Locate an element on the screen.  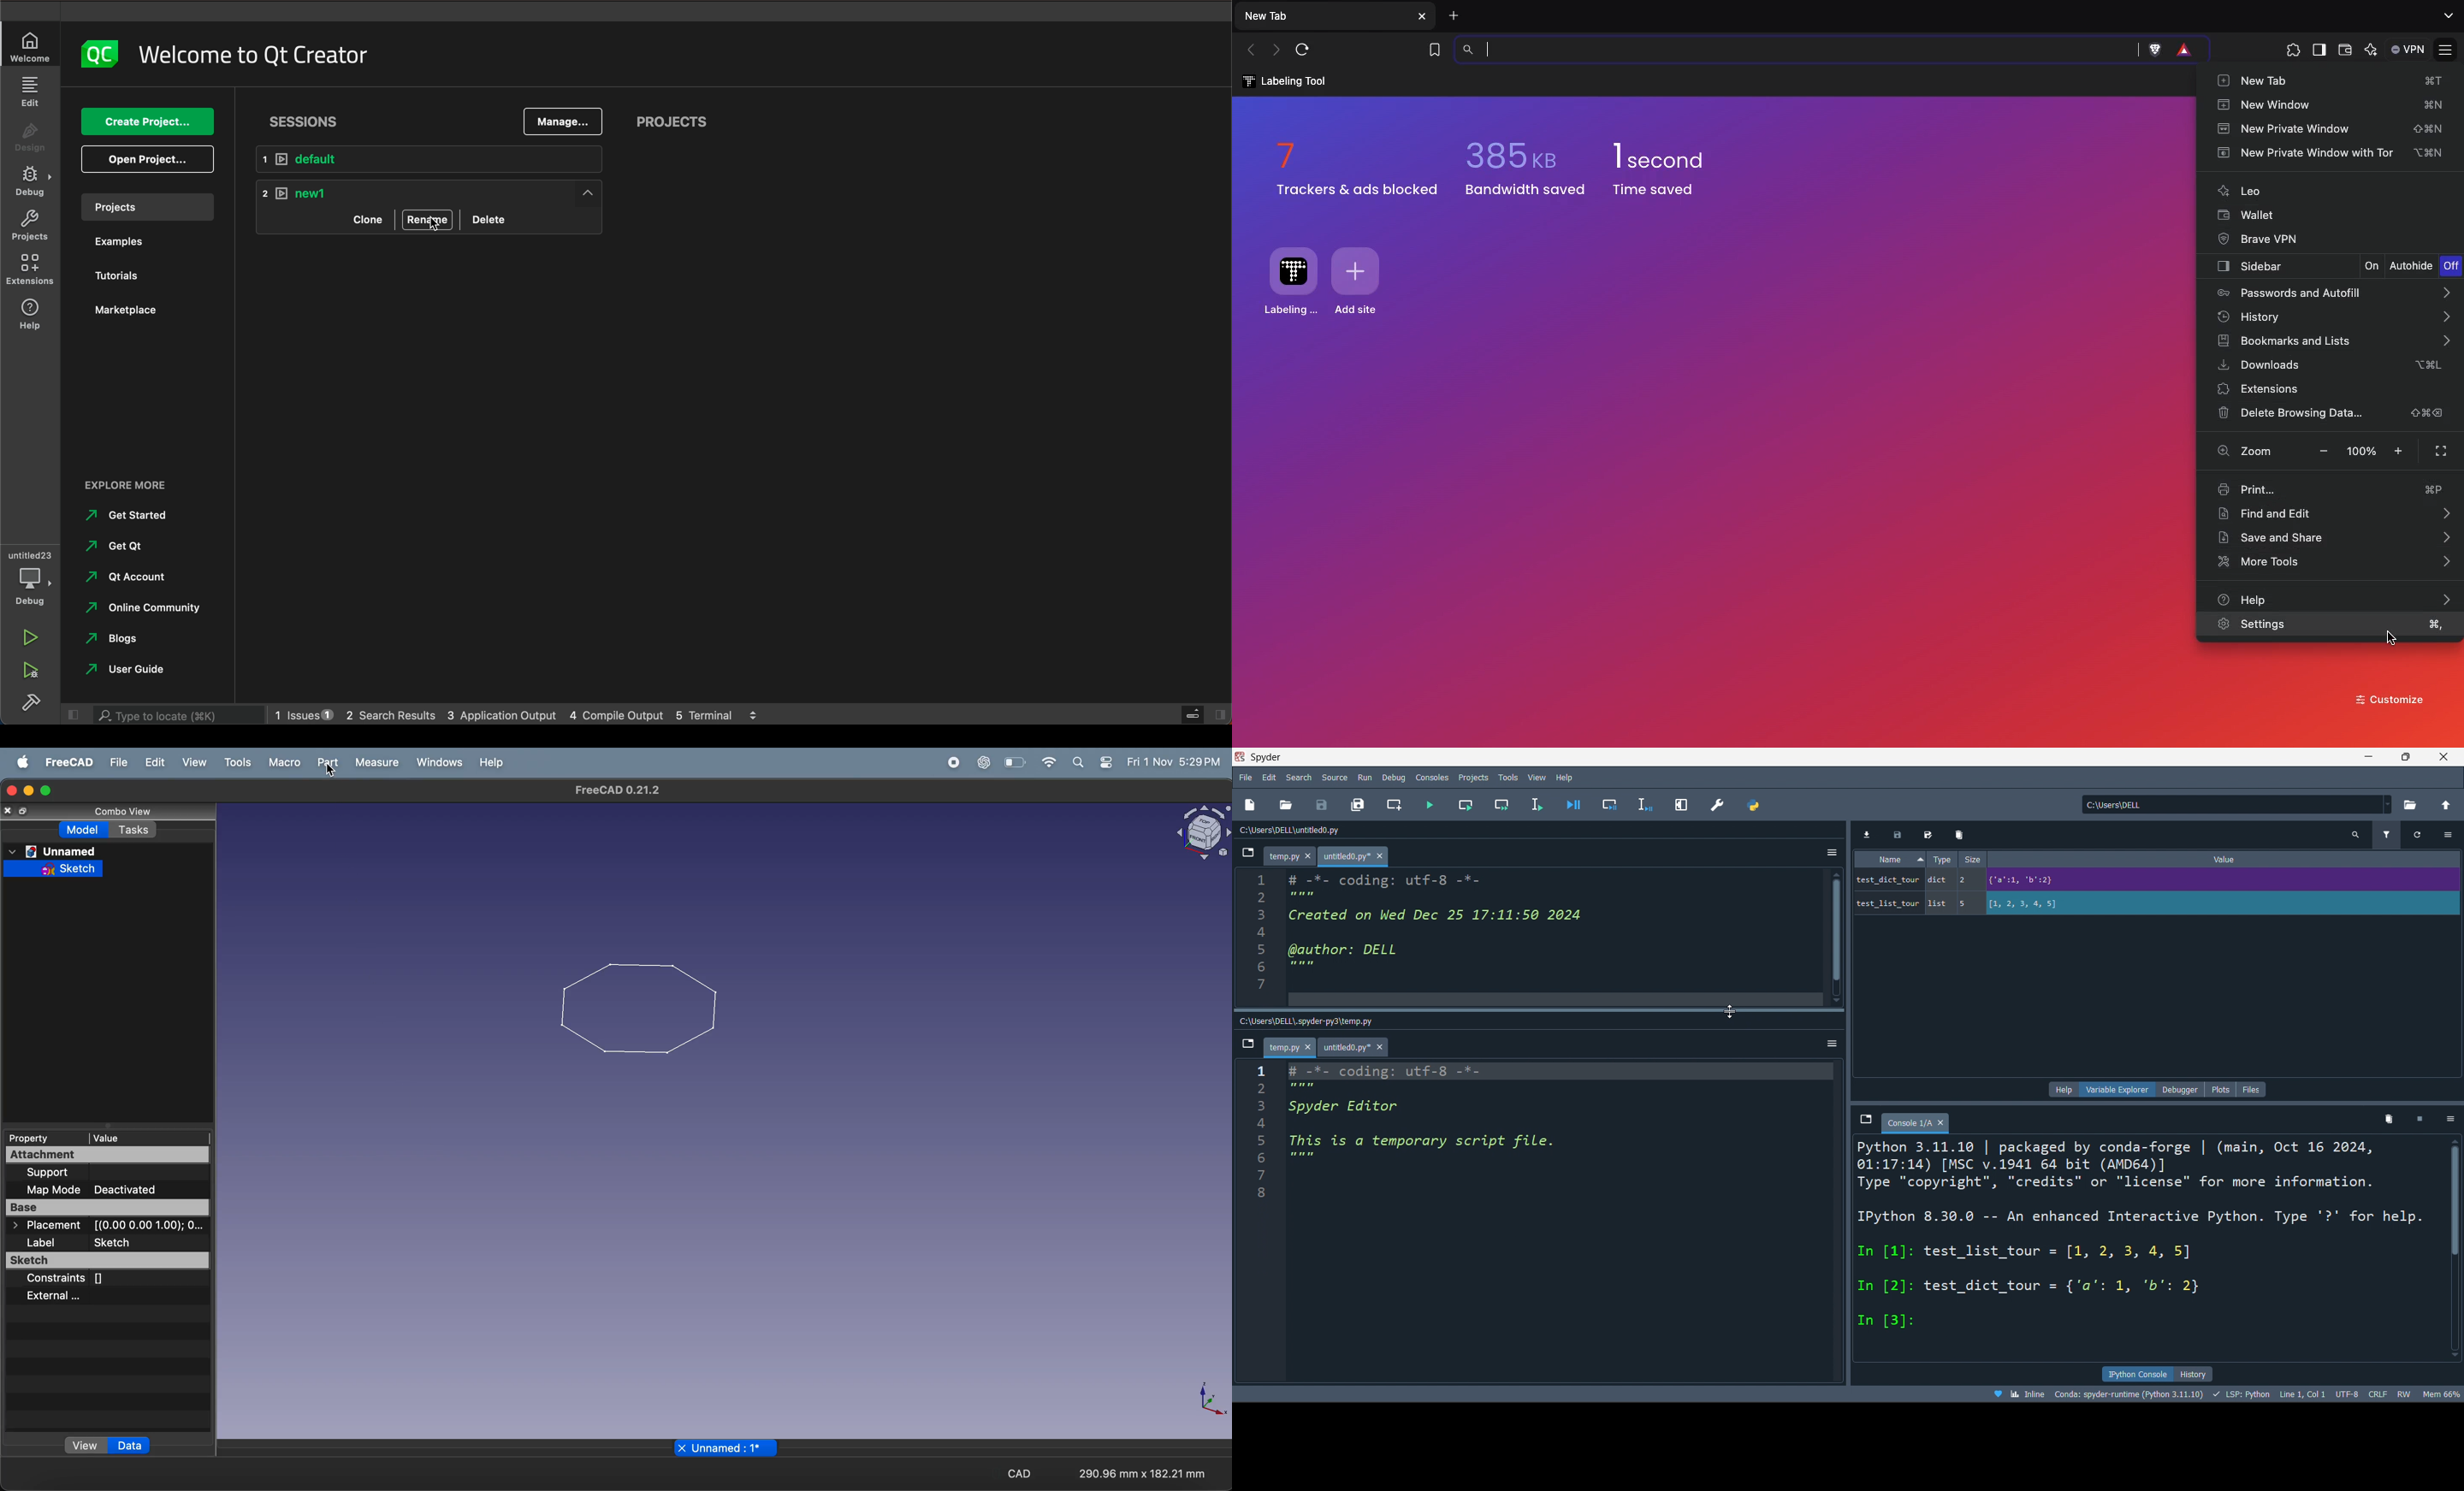
3 Created on Wed Dec 25 17:11:50 2024 is located at coordinates (1428, 915).